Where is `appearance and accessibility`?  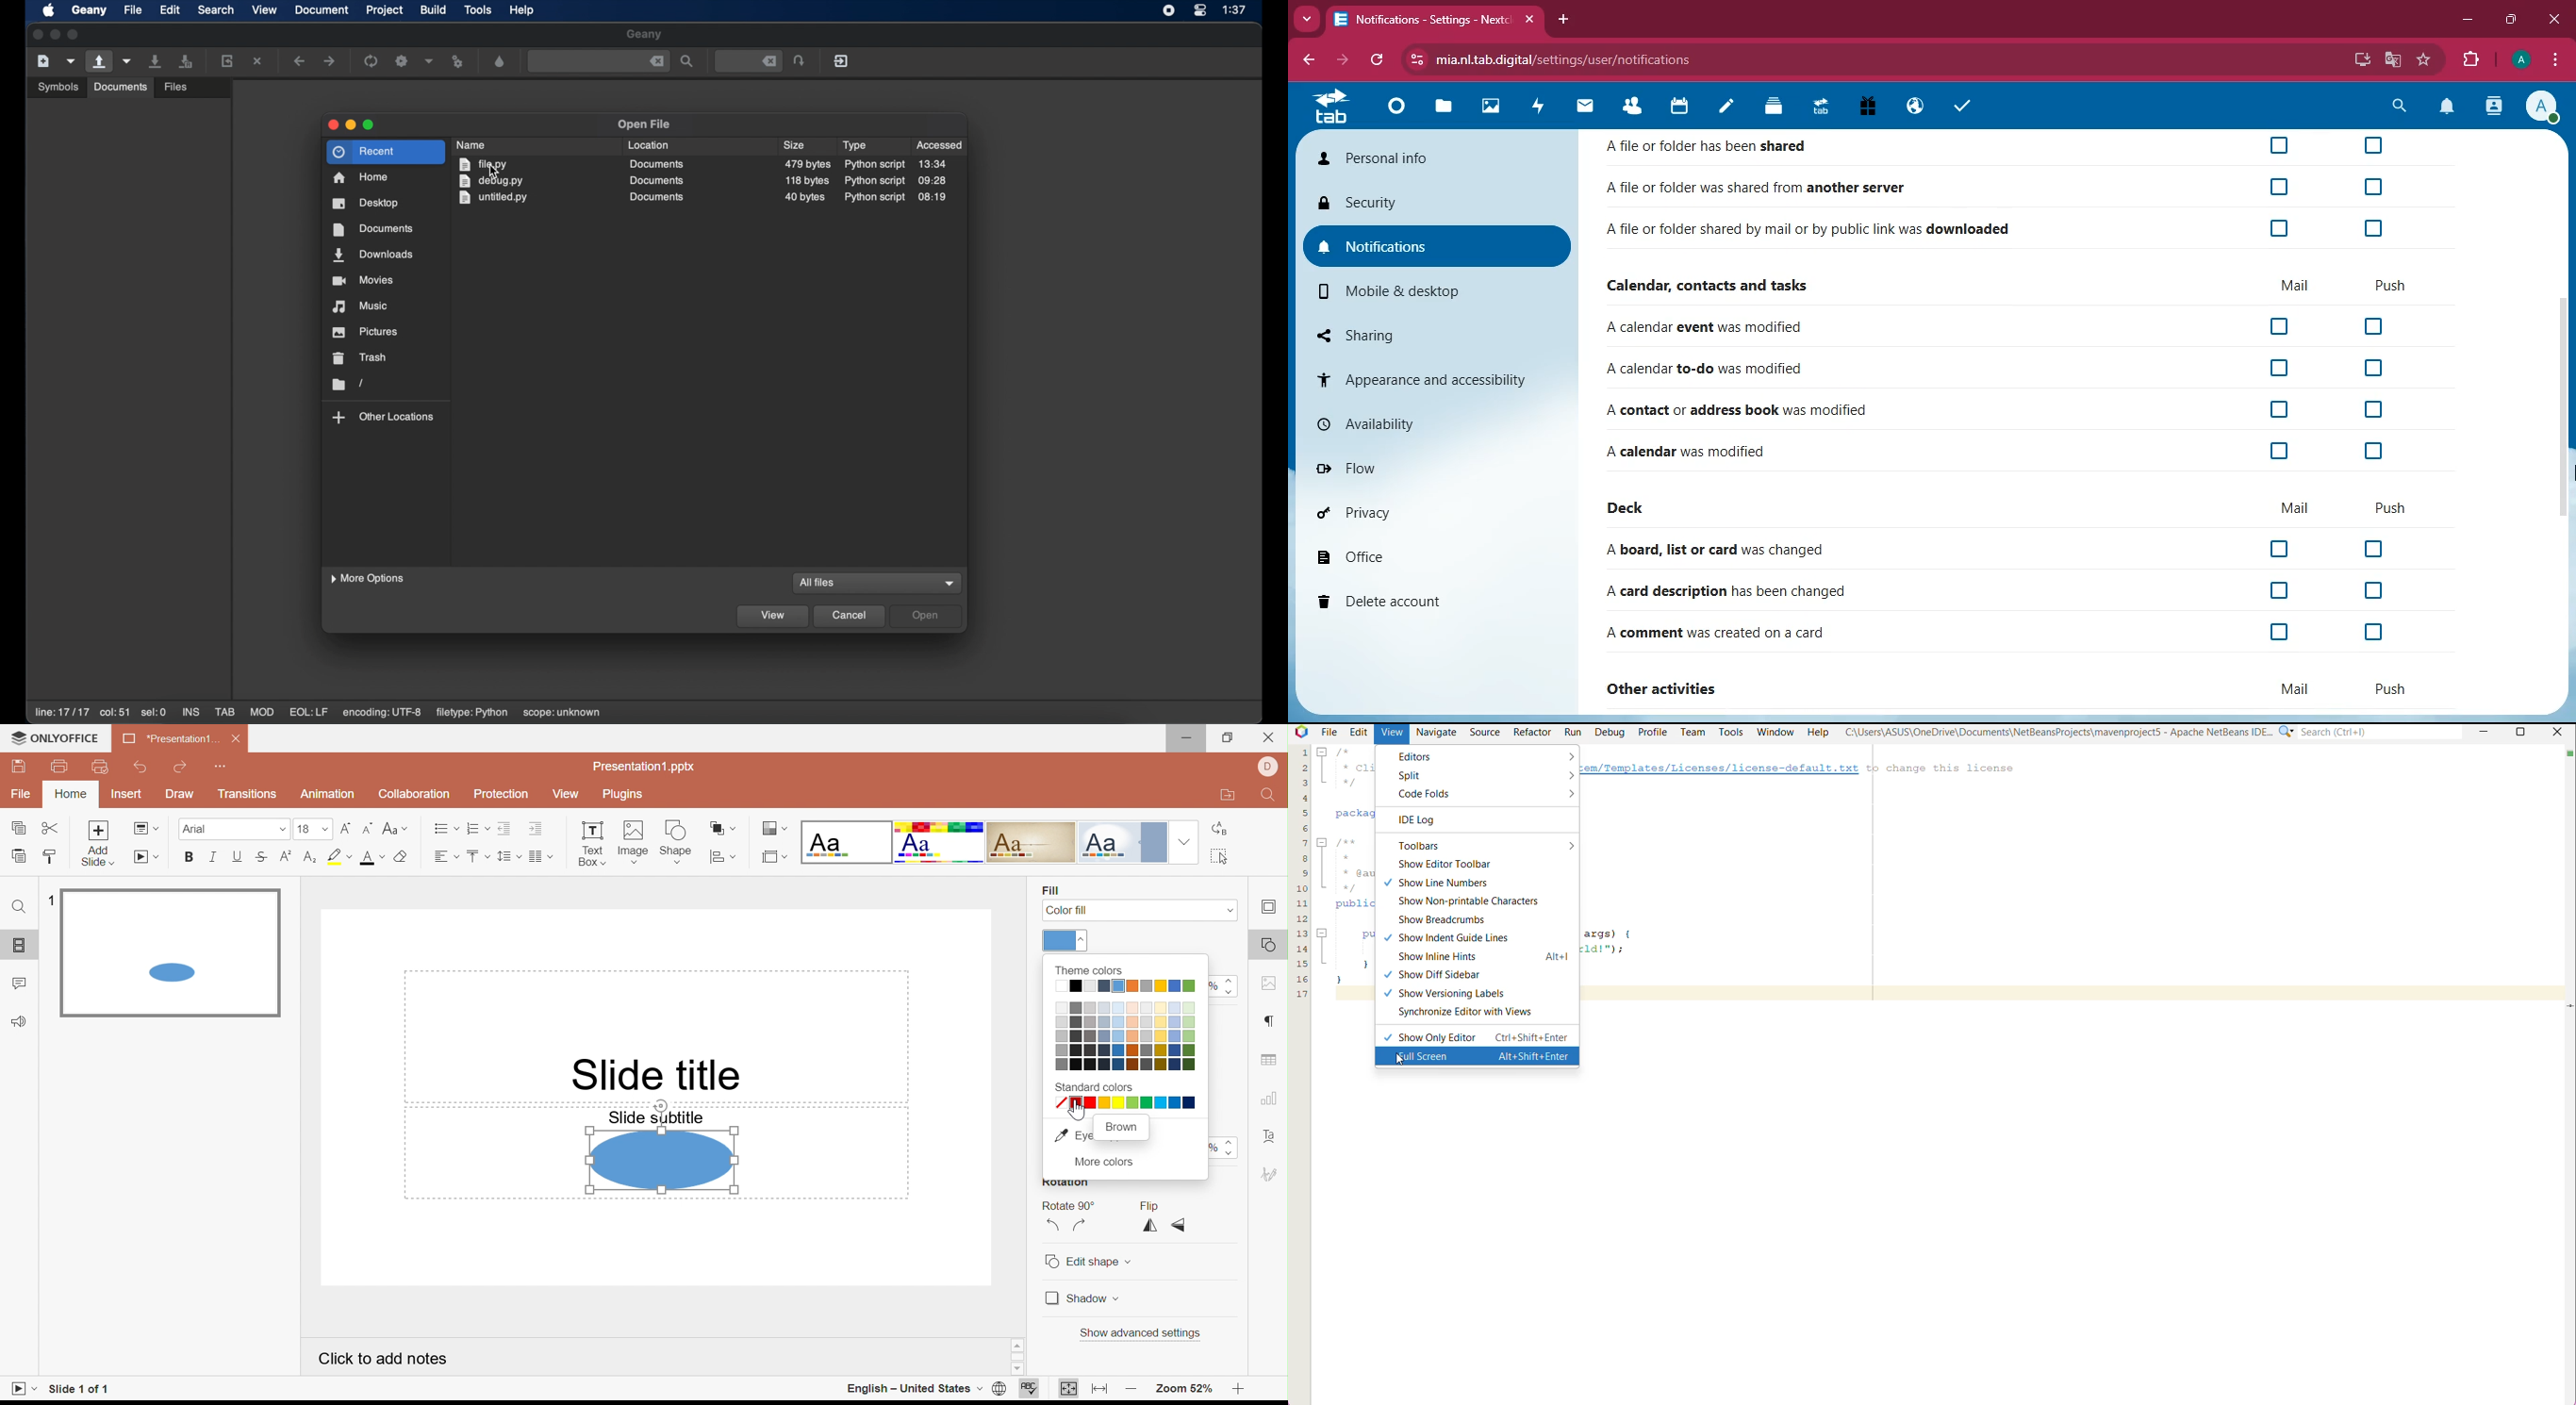
appearance and accessibility is located at coordinates (1434, 380).